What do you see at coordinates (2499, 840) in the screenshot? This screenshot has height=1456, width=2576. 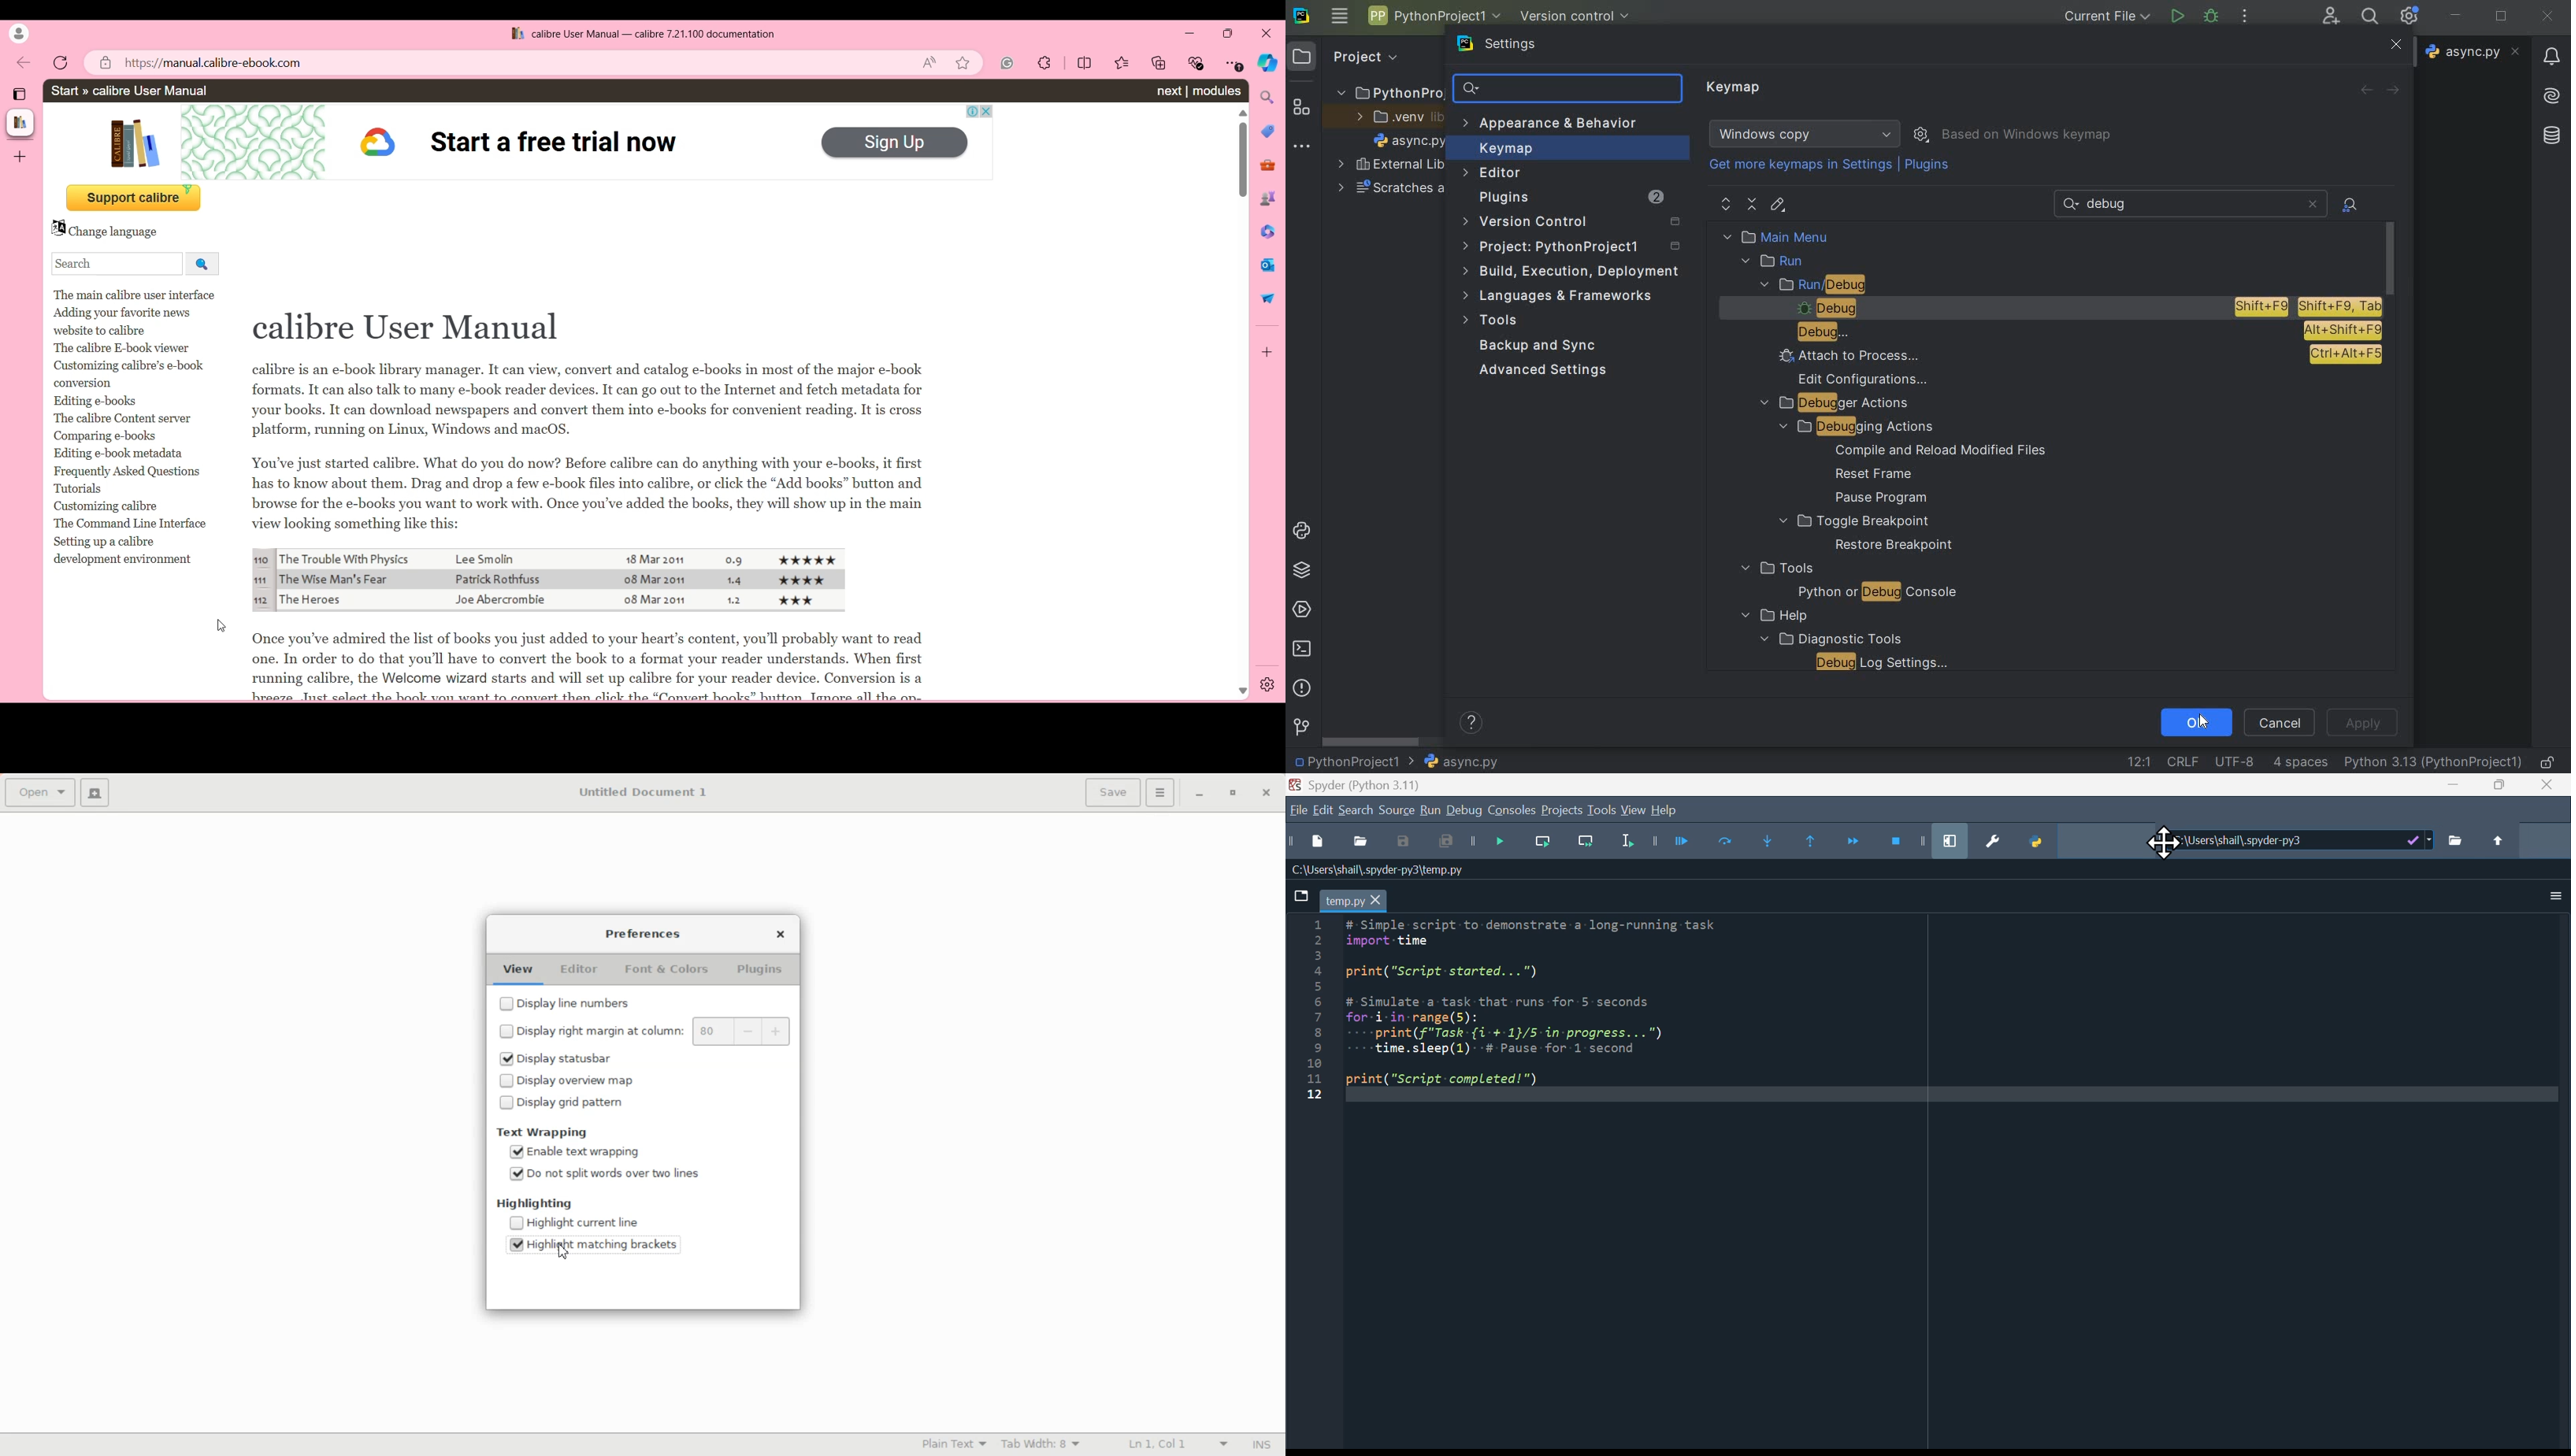 I see `Upload file` at bounding box center [2499, 840].